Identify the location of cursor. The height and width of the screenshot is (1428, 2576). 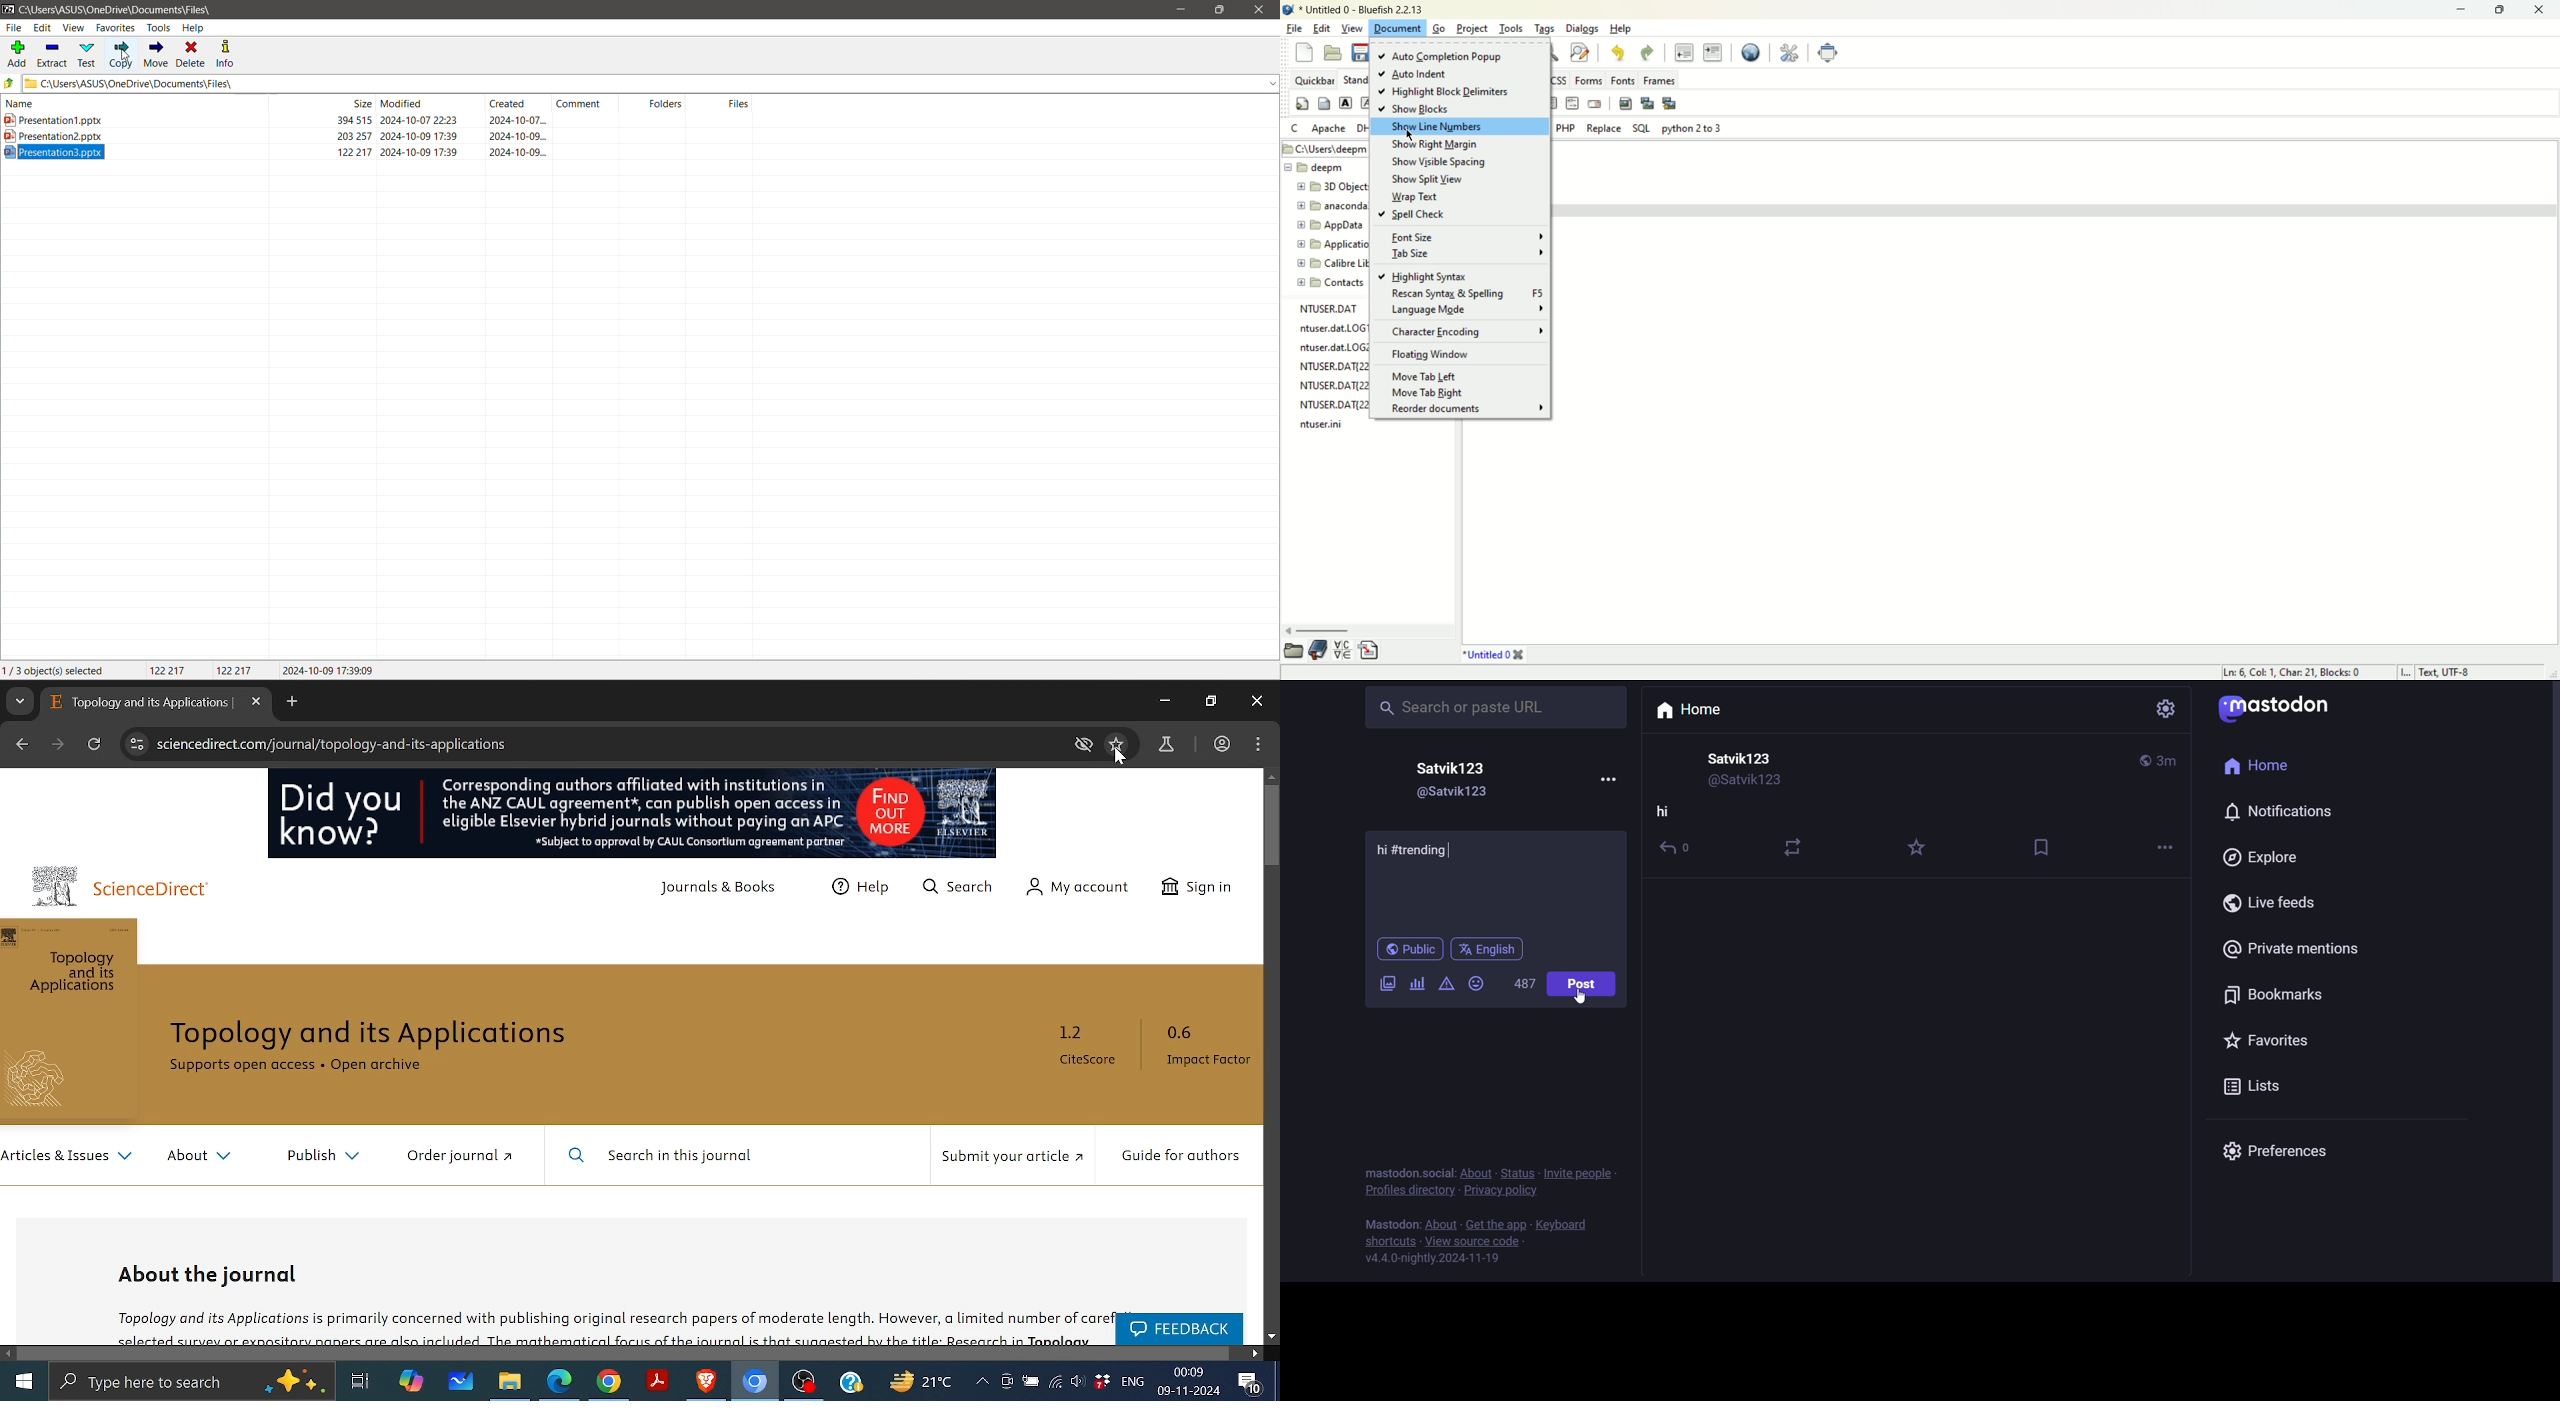
(1411, 134).